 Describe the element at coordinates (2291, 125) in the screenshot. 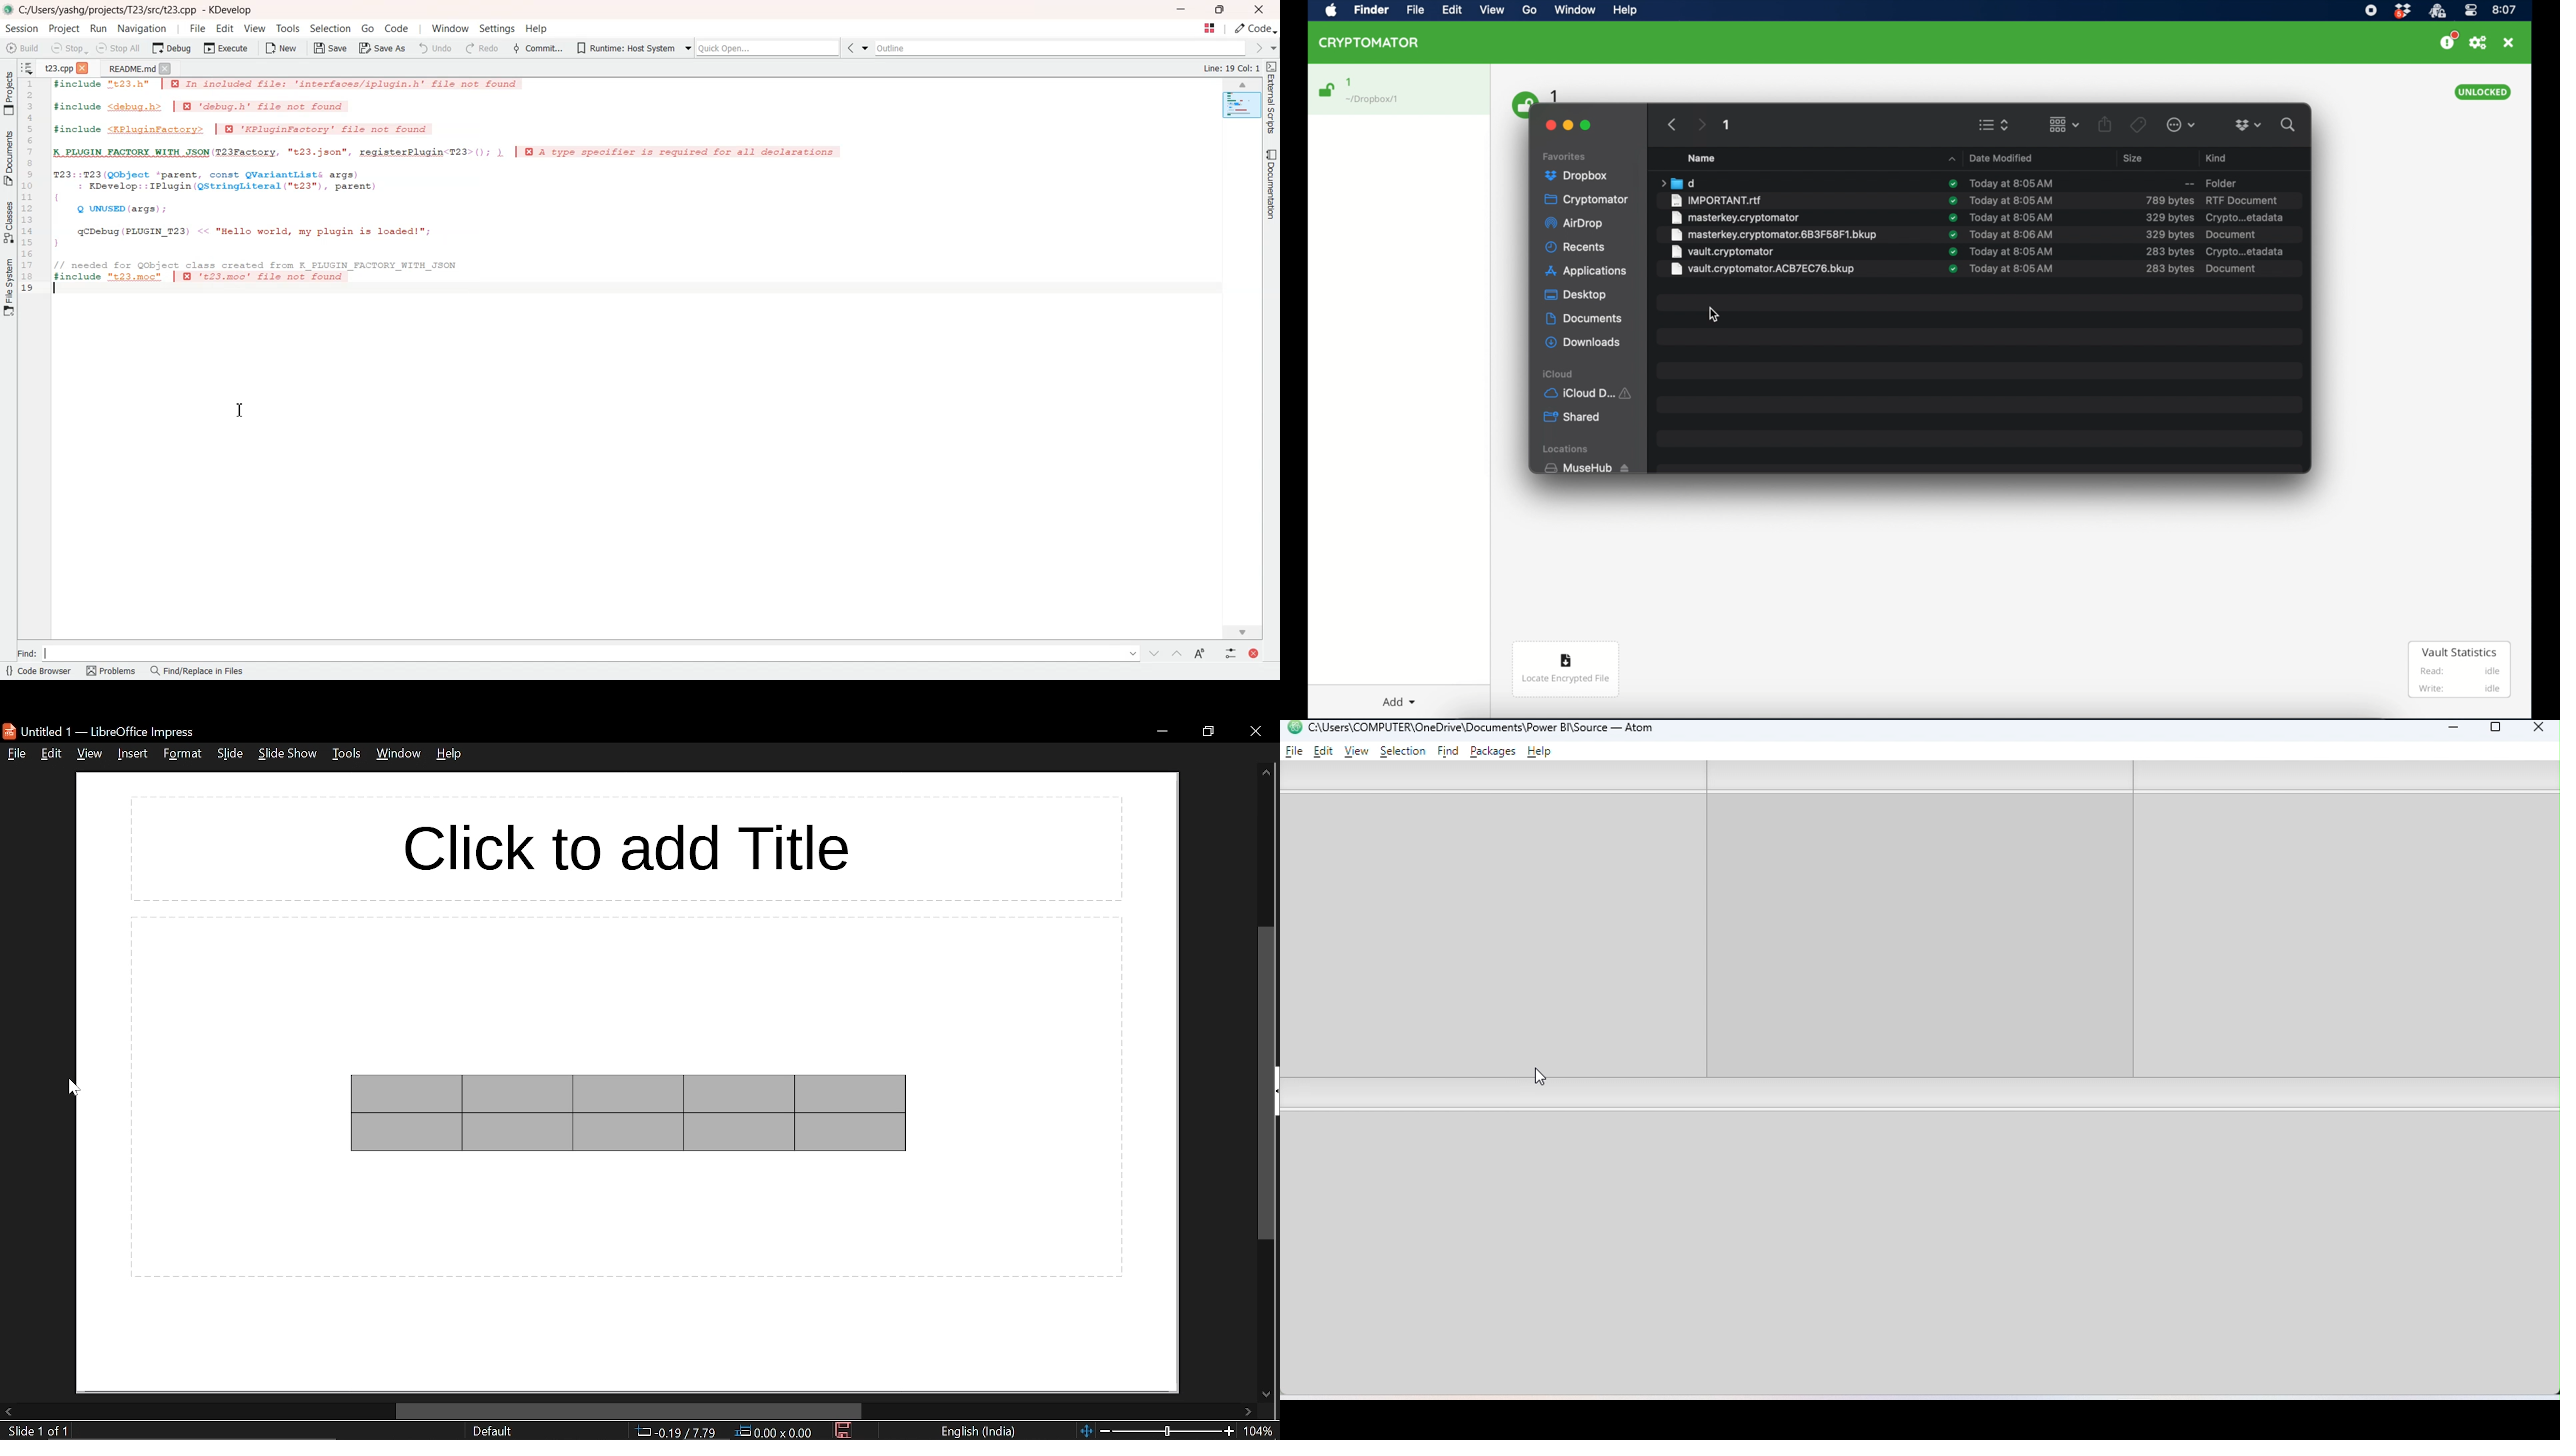

I see `search` at that location.